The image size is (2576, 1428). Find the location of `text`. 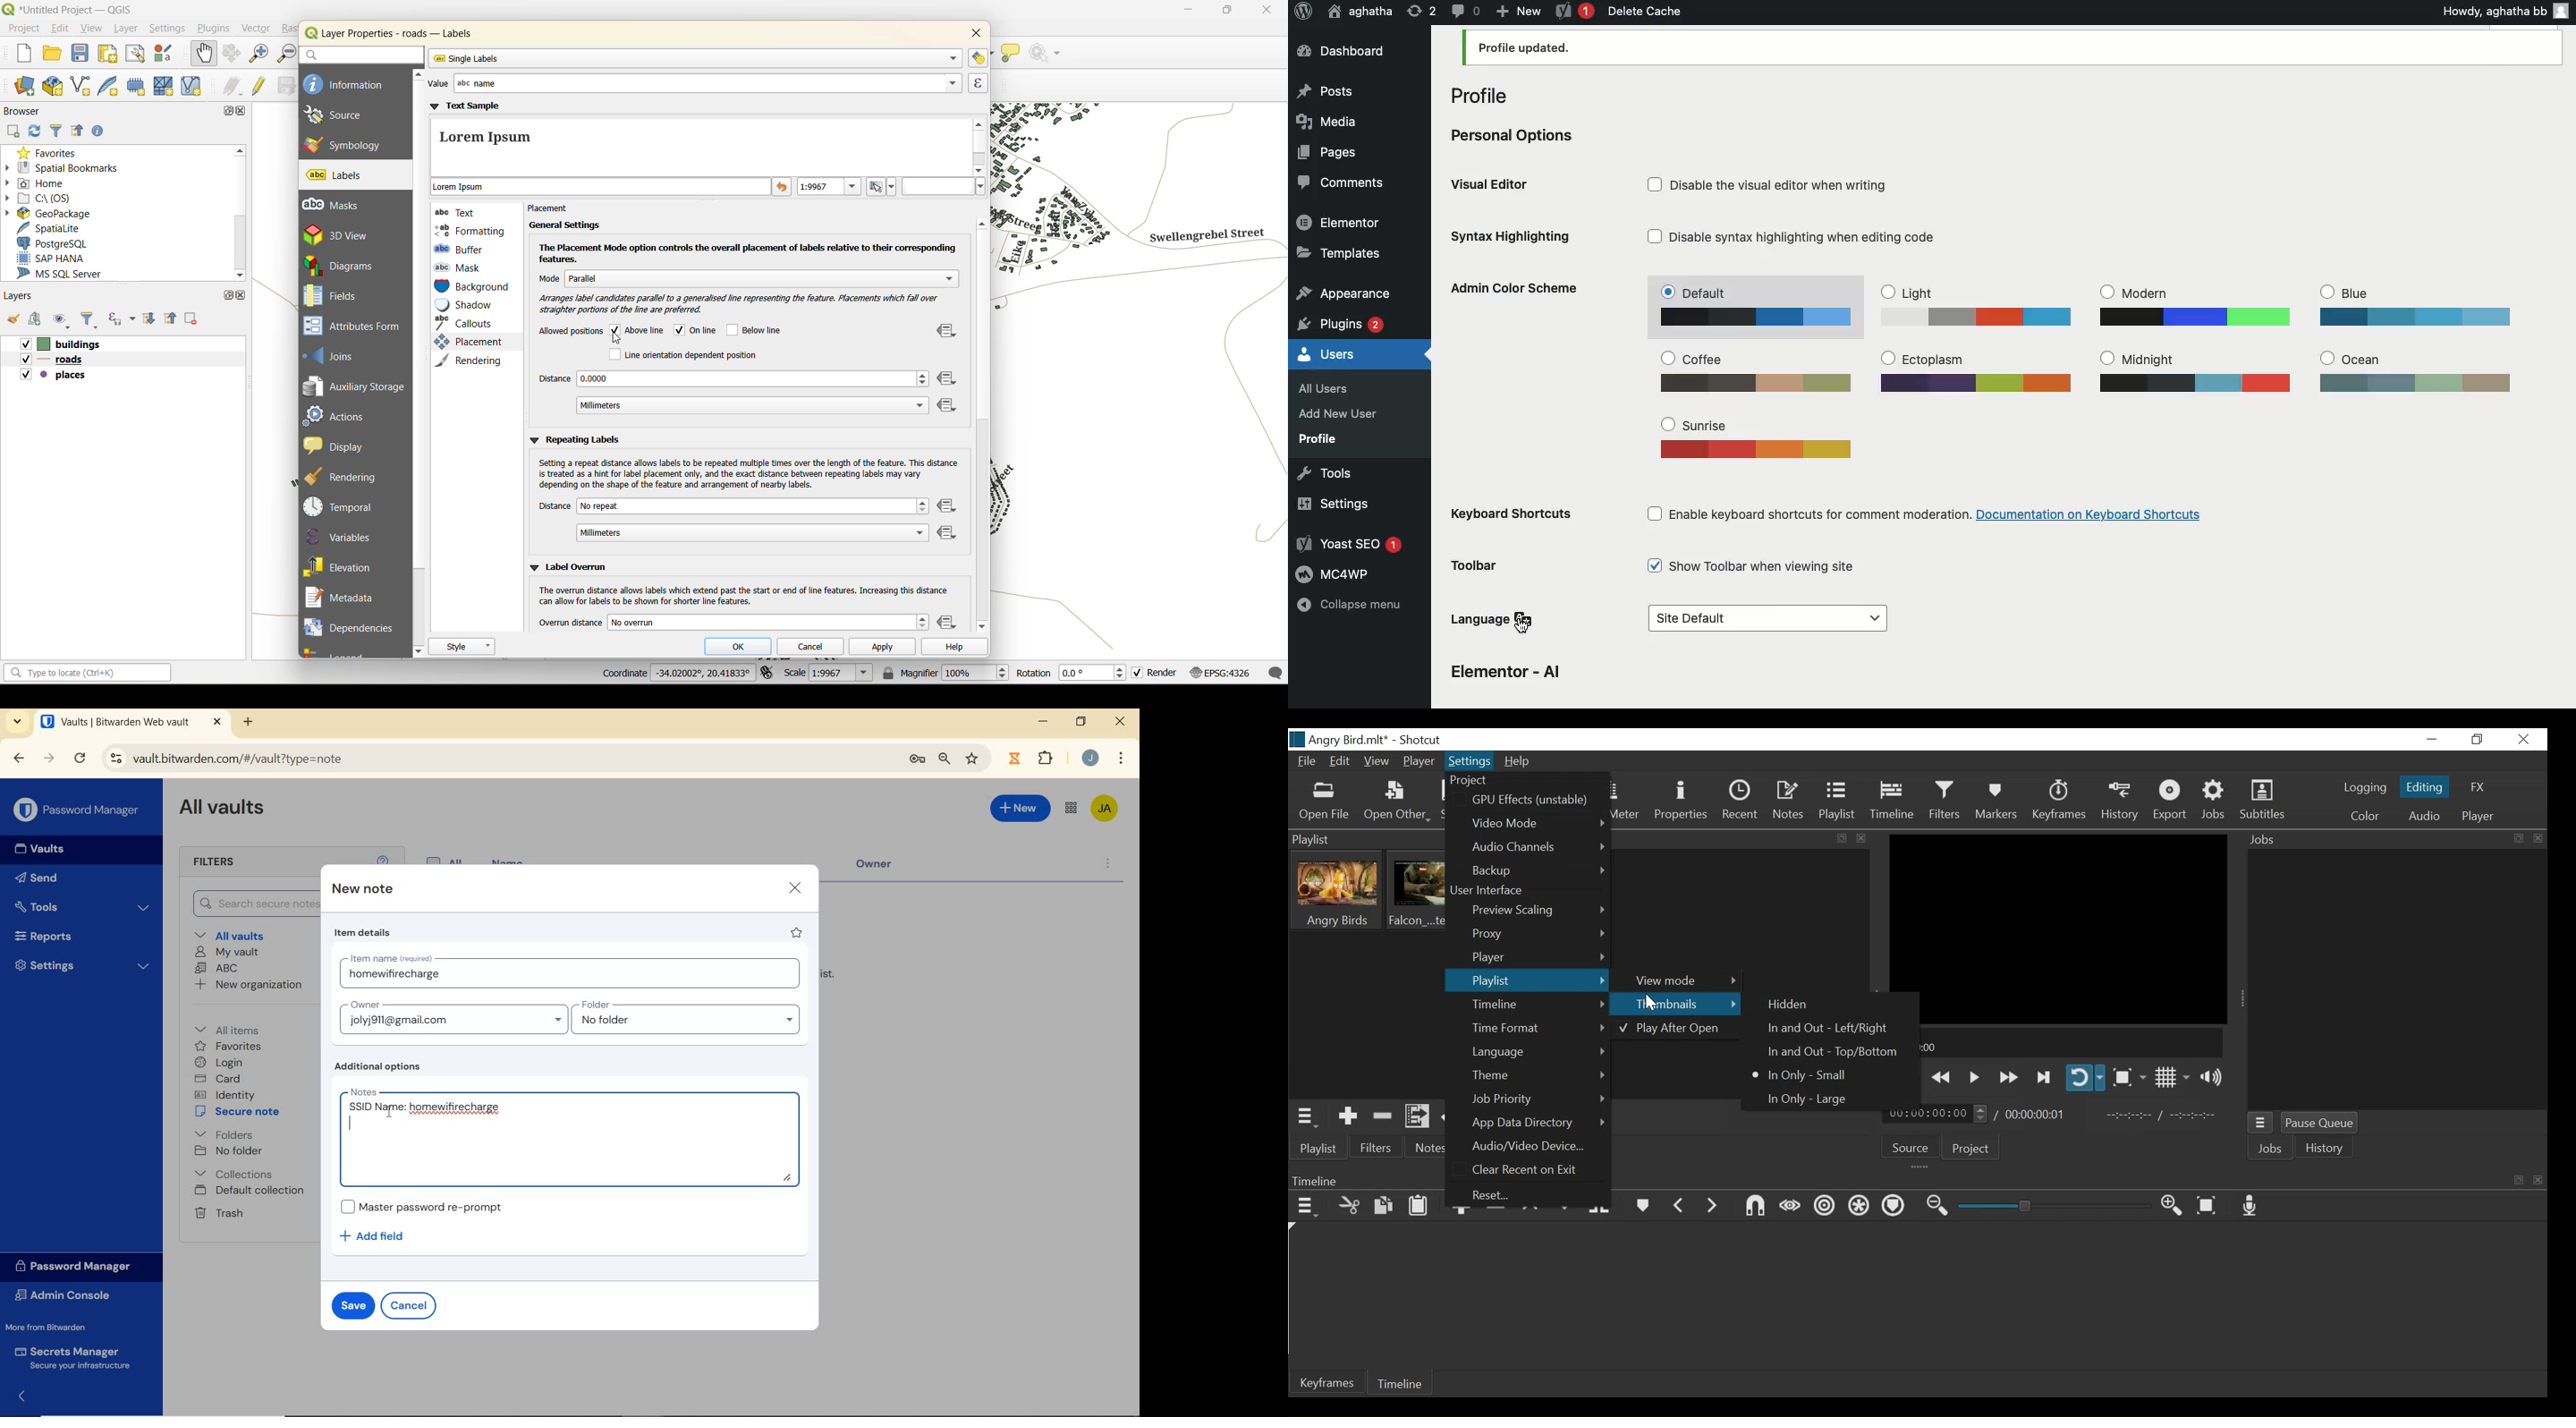

text is located at coordinates (458, 212).